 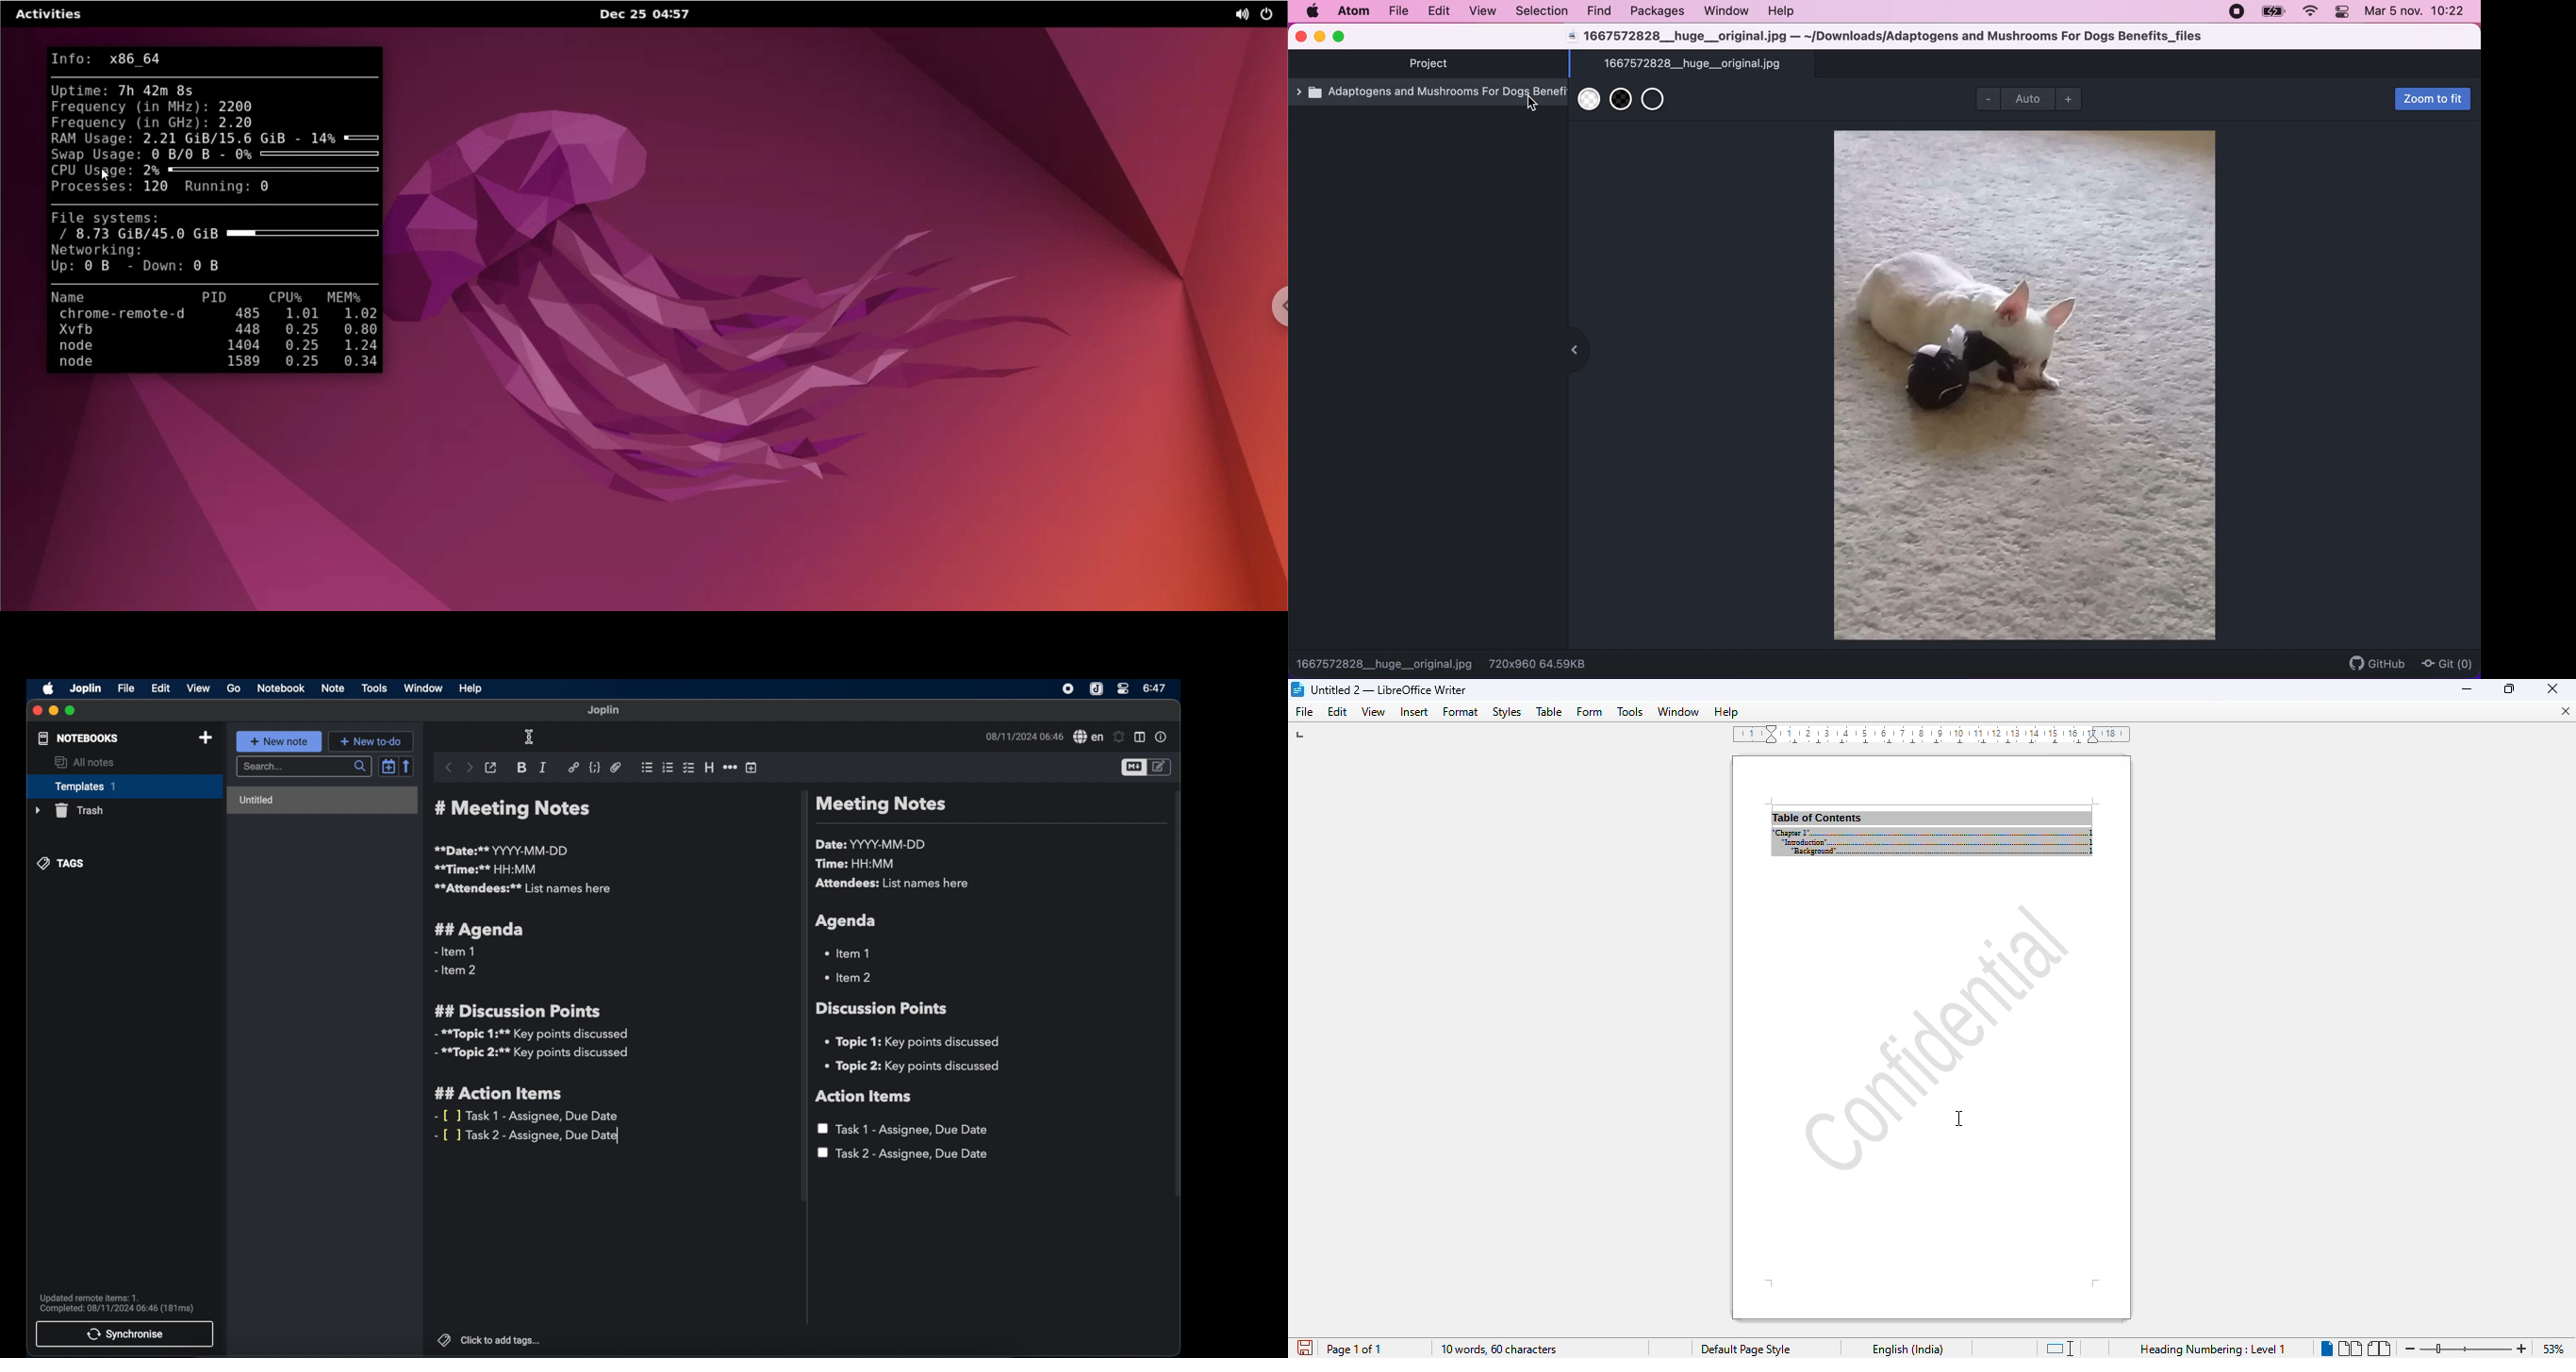 I want to click on screen recorder icon, so click(x=1069, y=689).